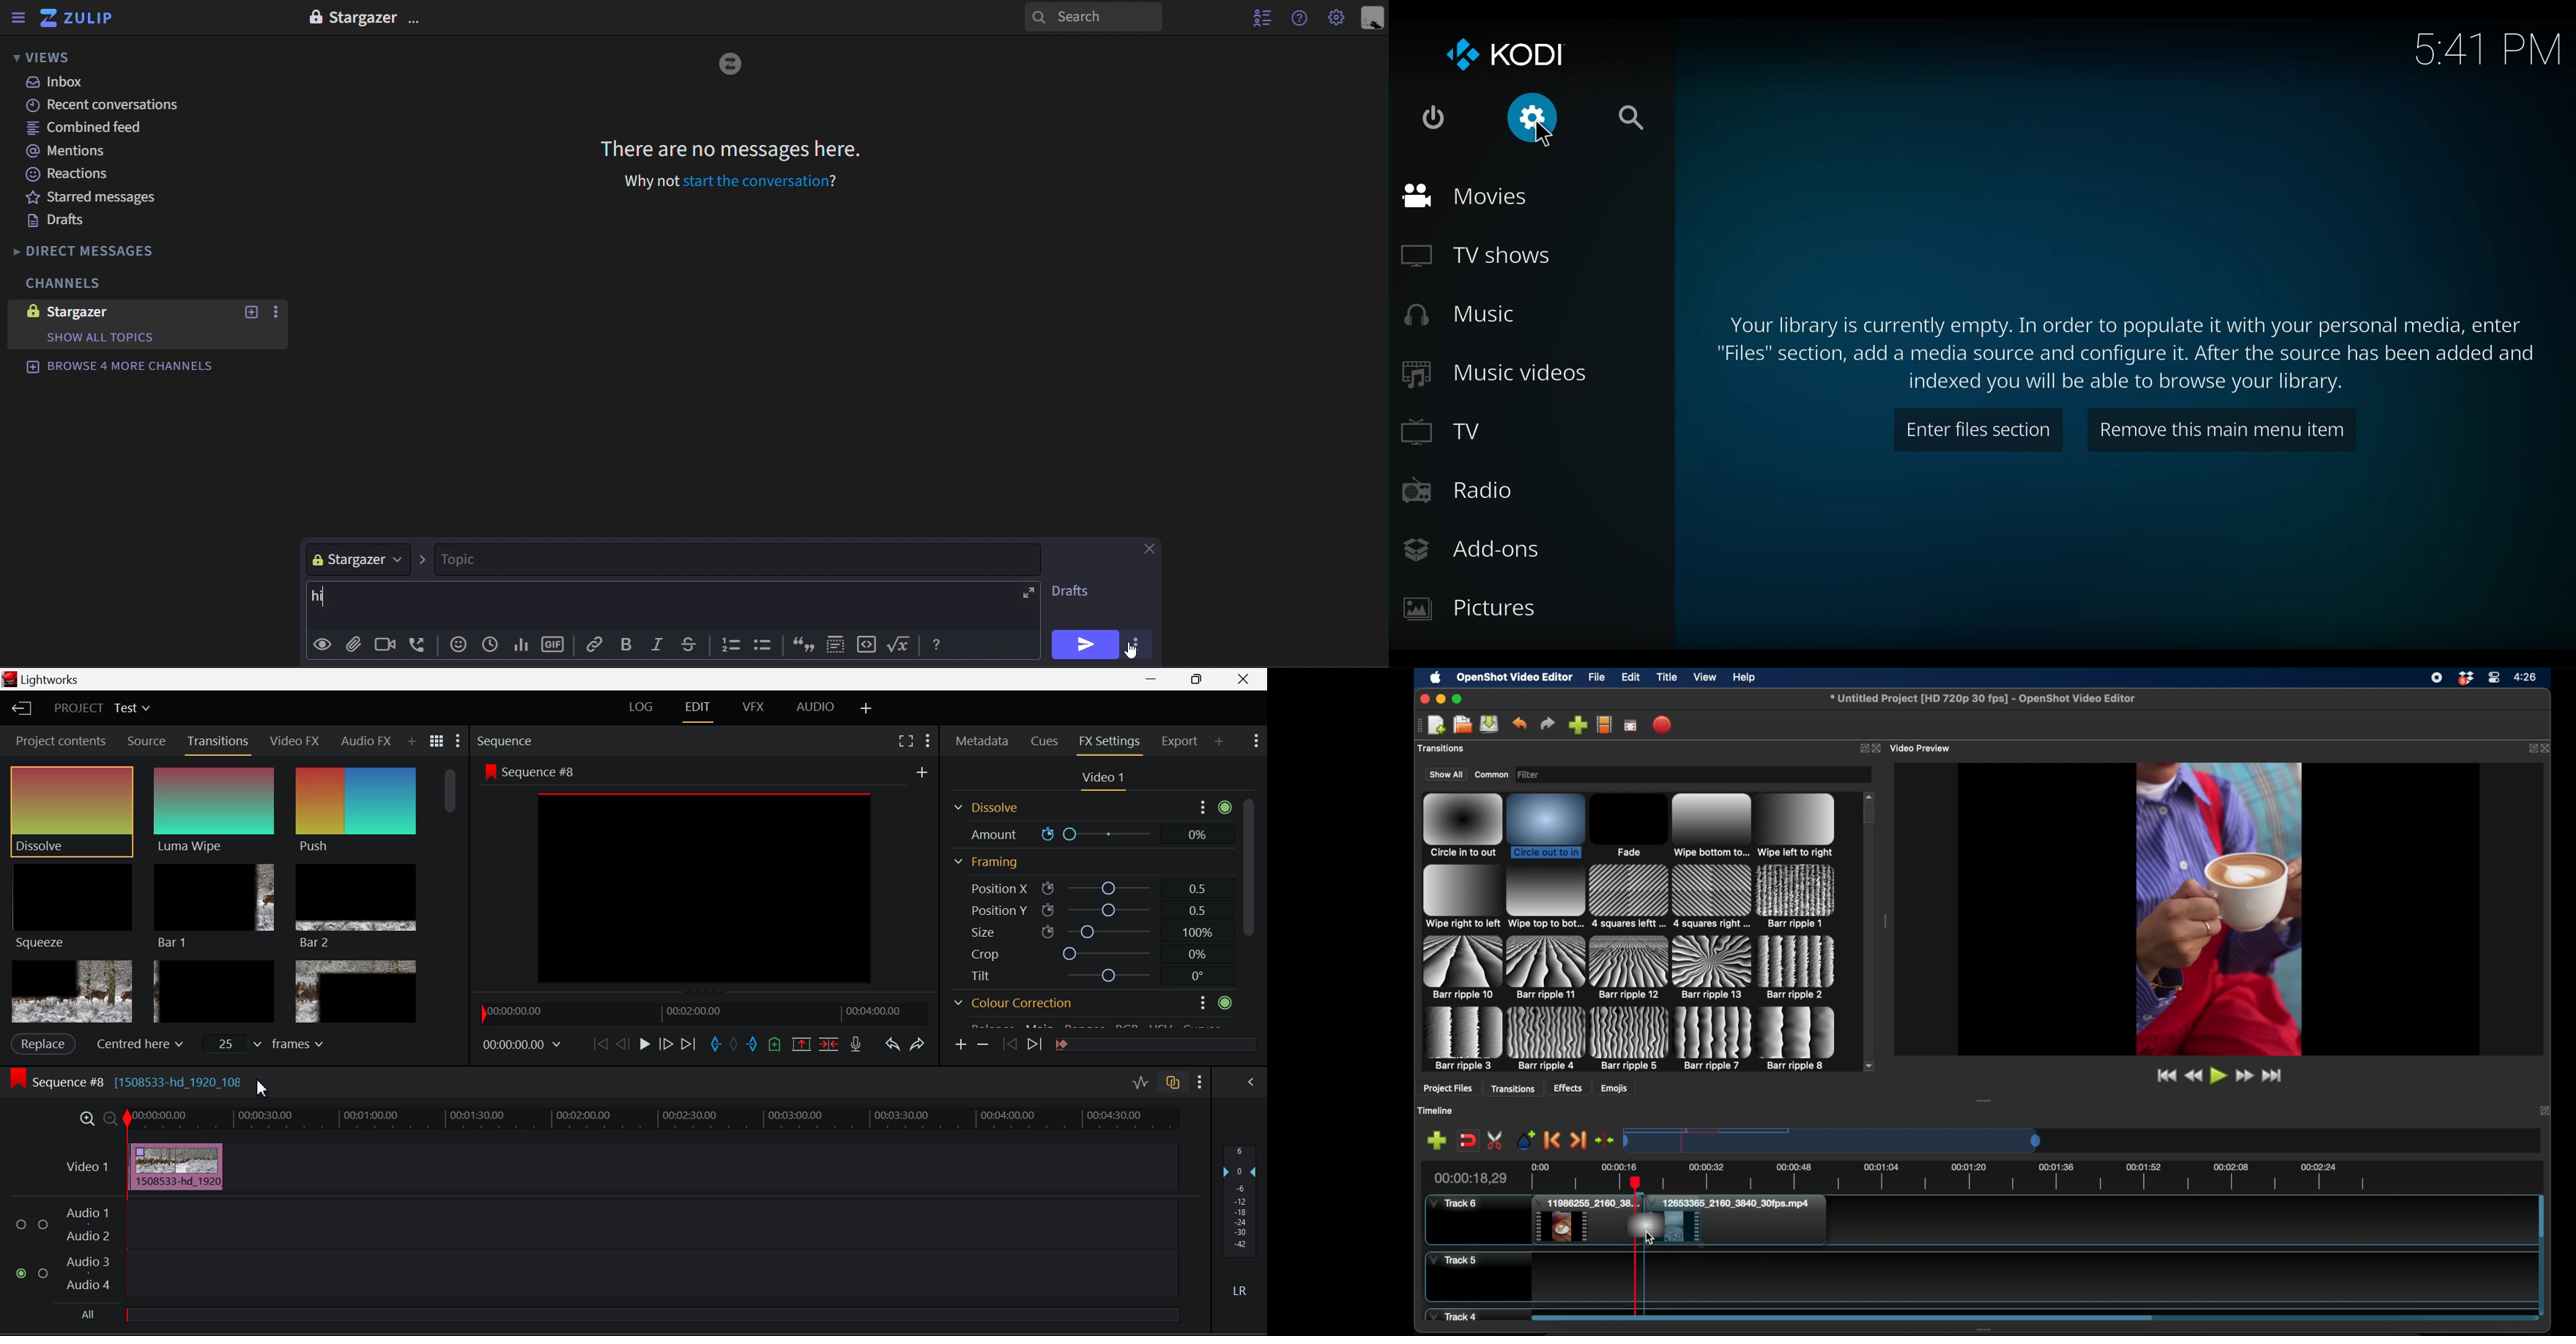  Describe the element at coordinates (712, 885) in the screenshot. I see `Preview Screen Altered` at that location.